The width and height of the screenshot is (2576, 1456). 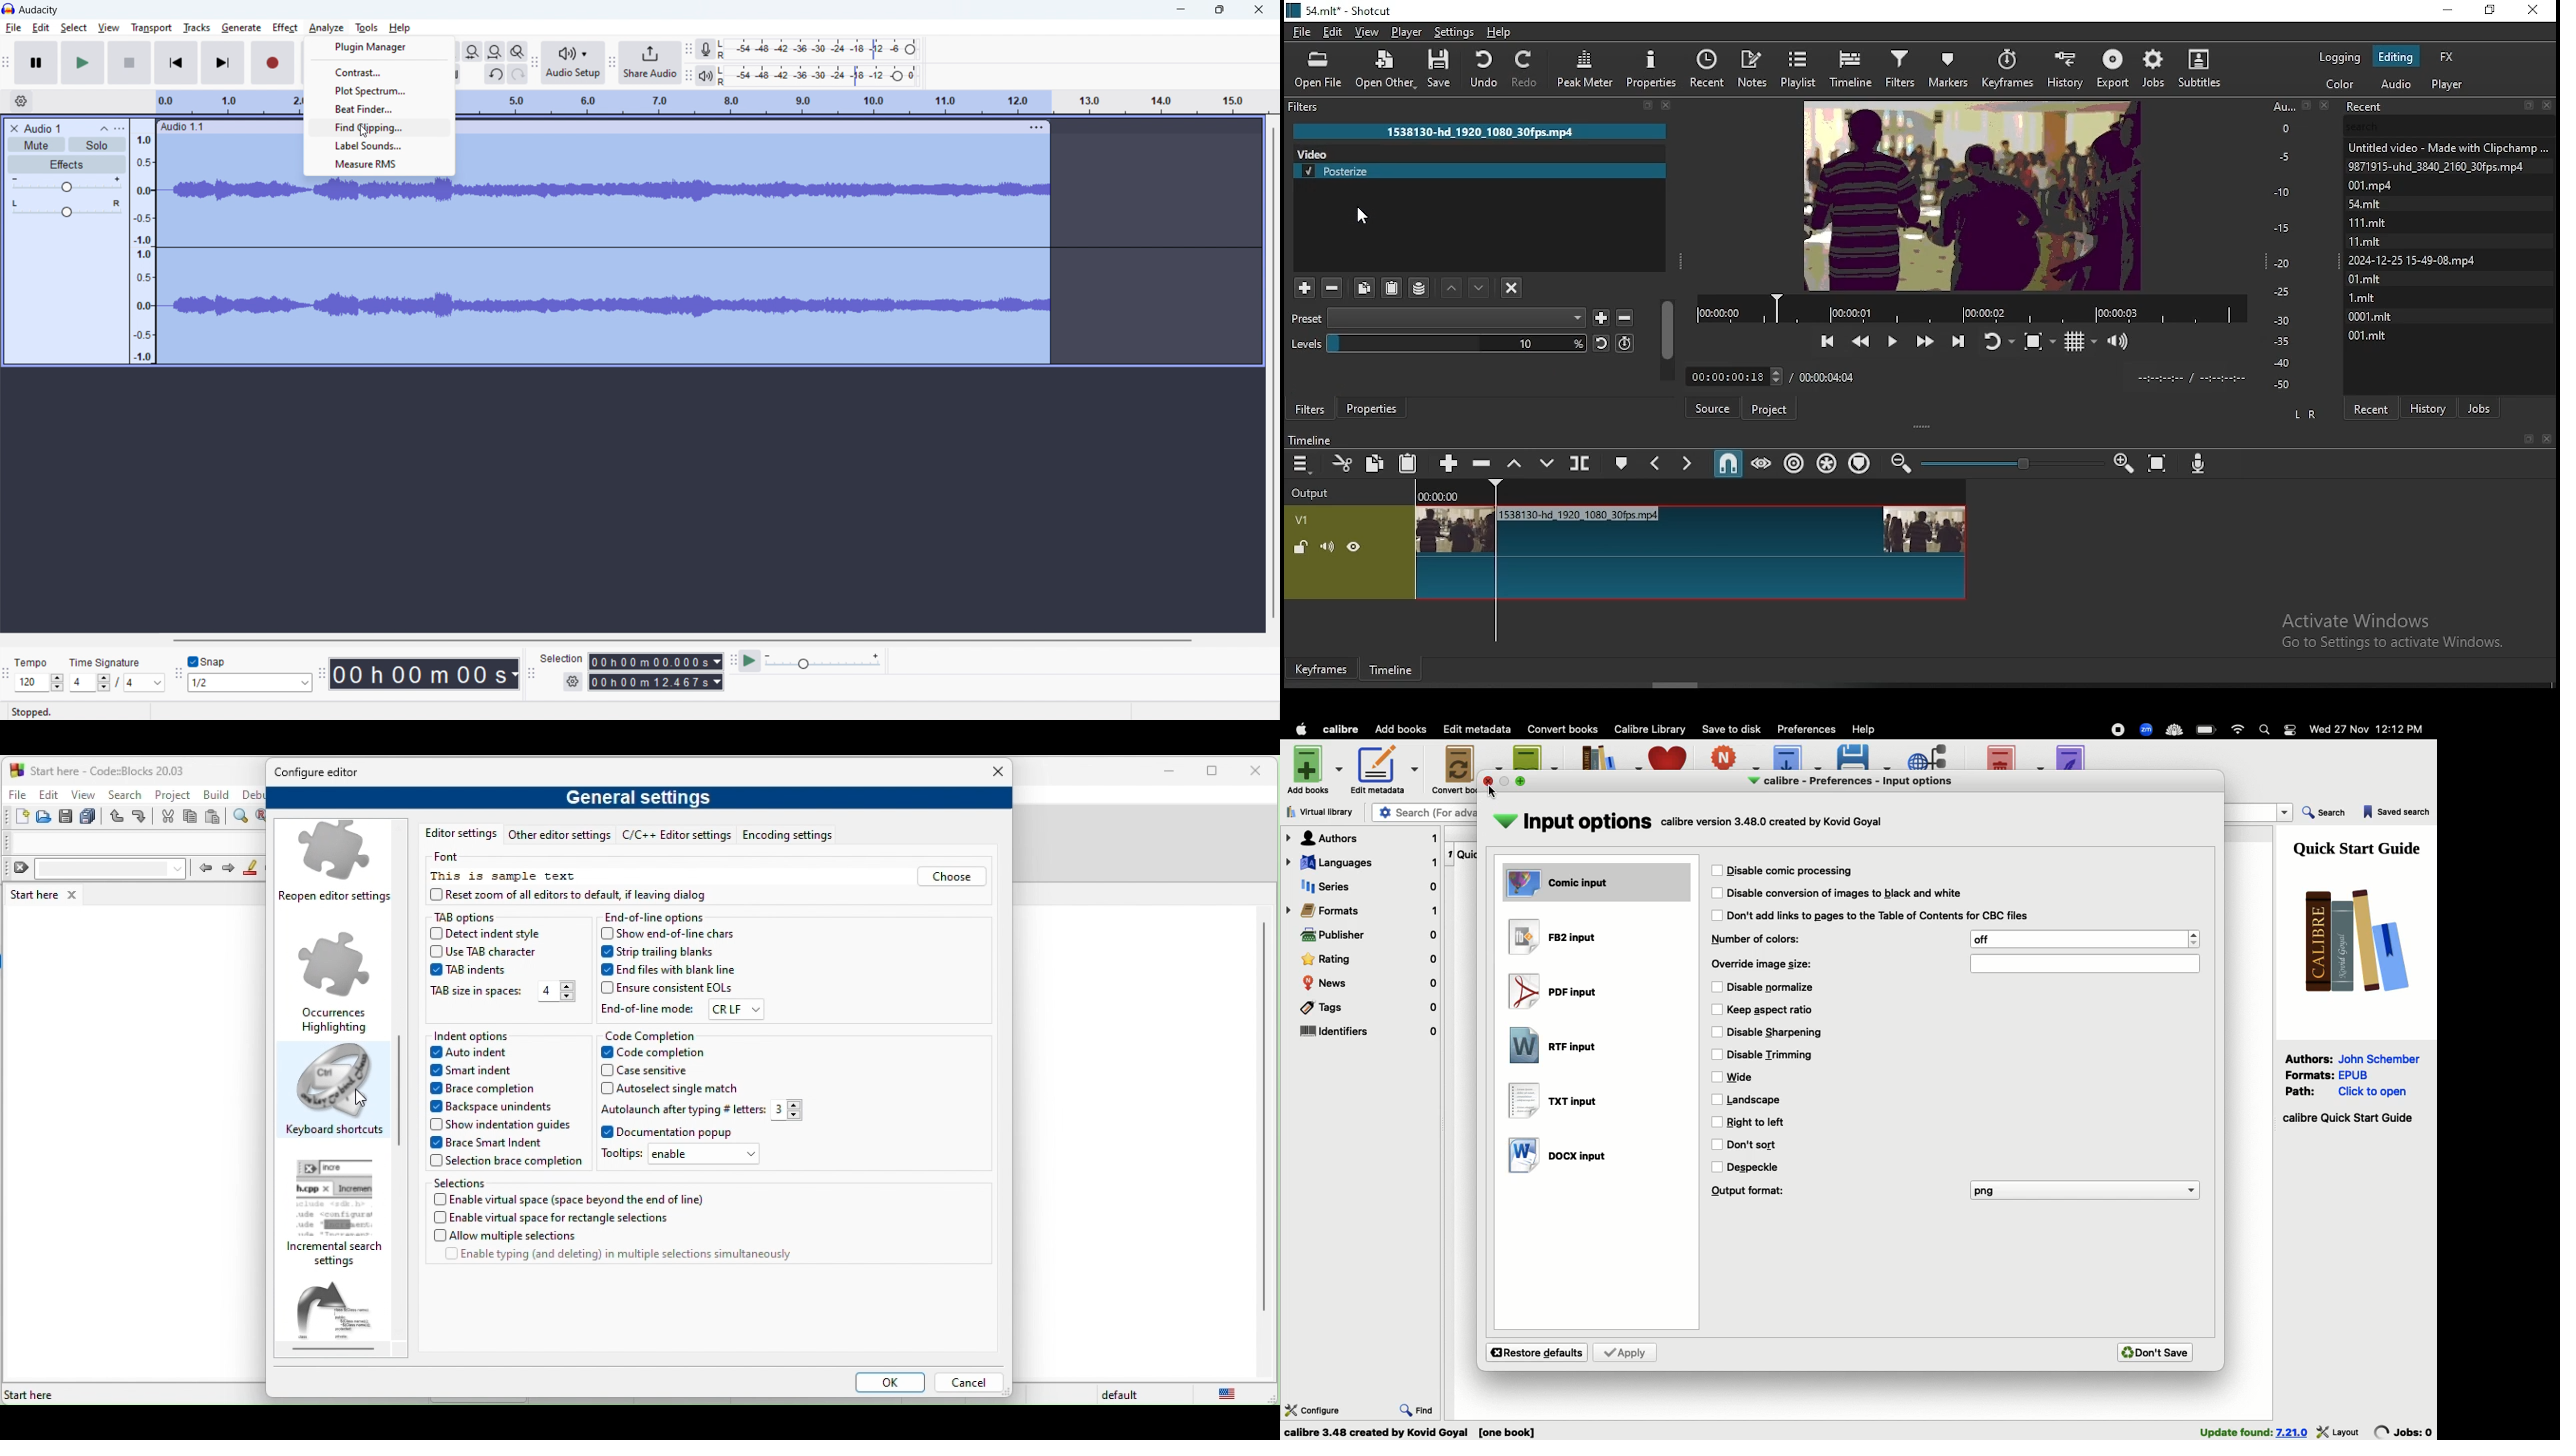 I want to click on Help, so click(x=1863, y=728).